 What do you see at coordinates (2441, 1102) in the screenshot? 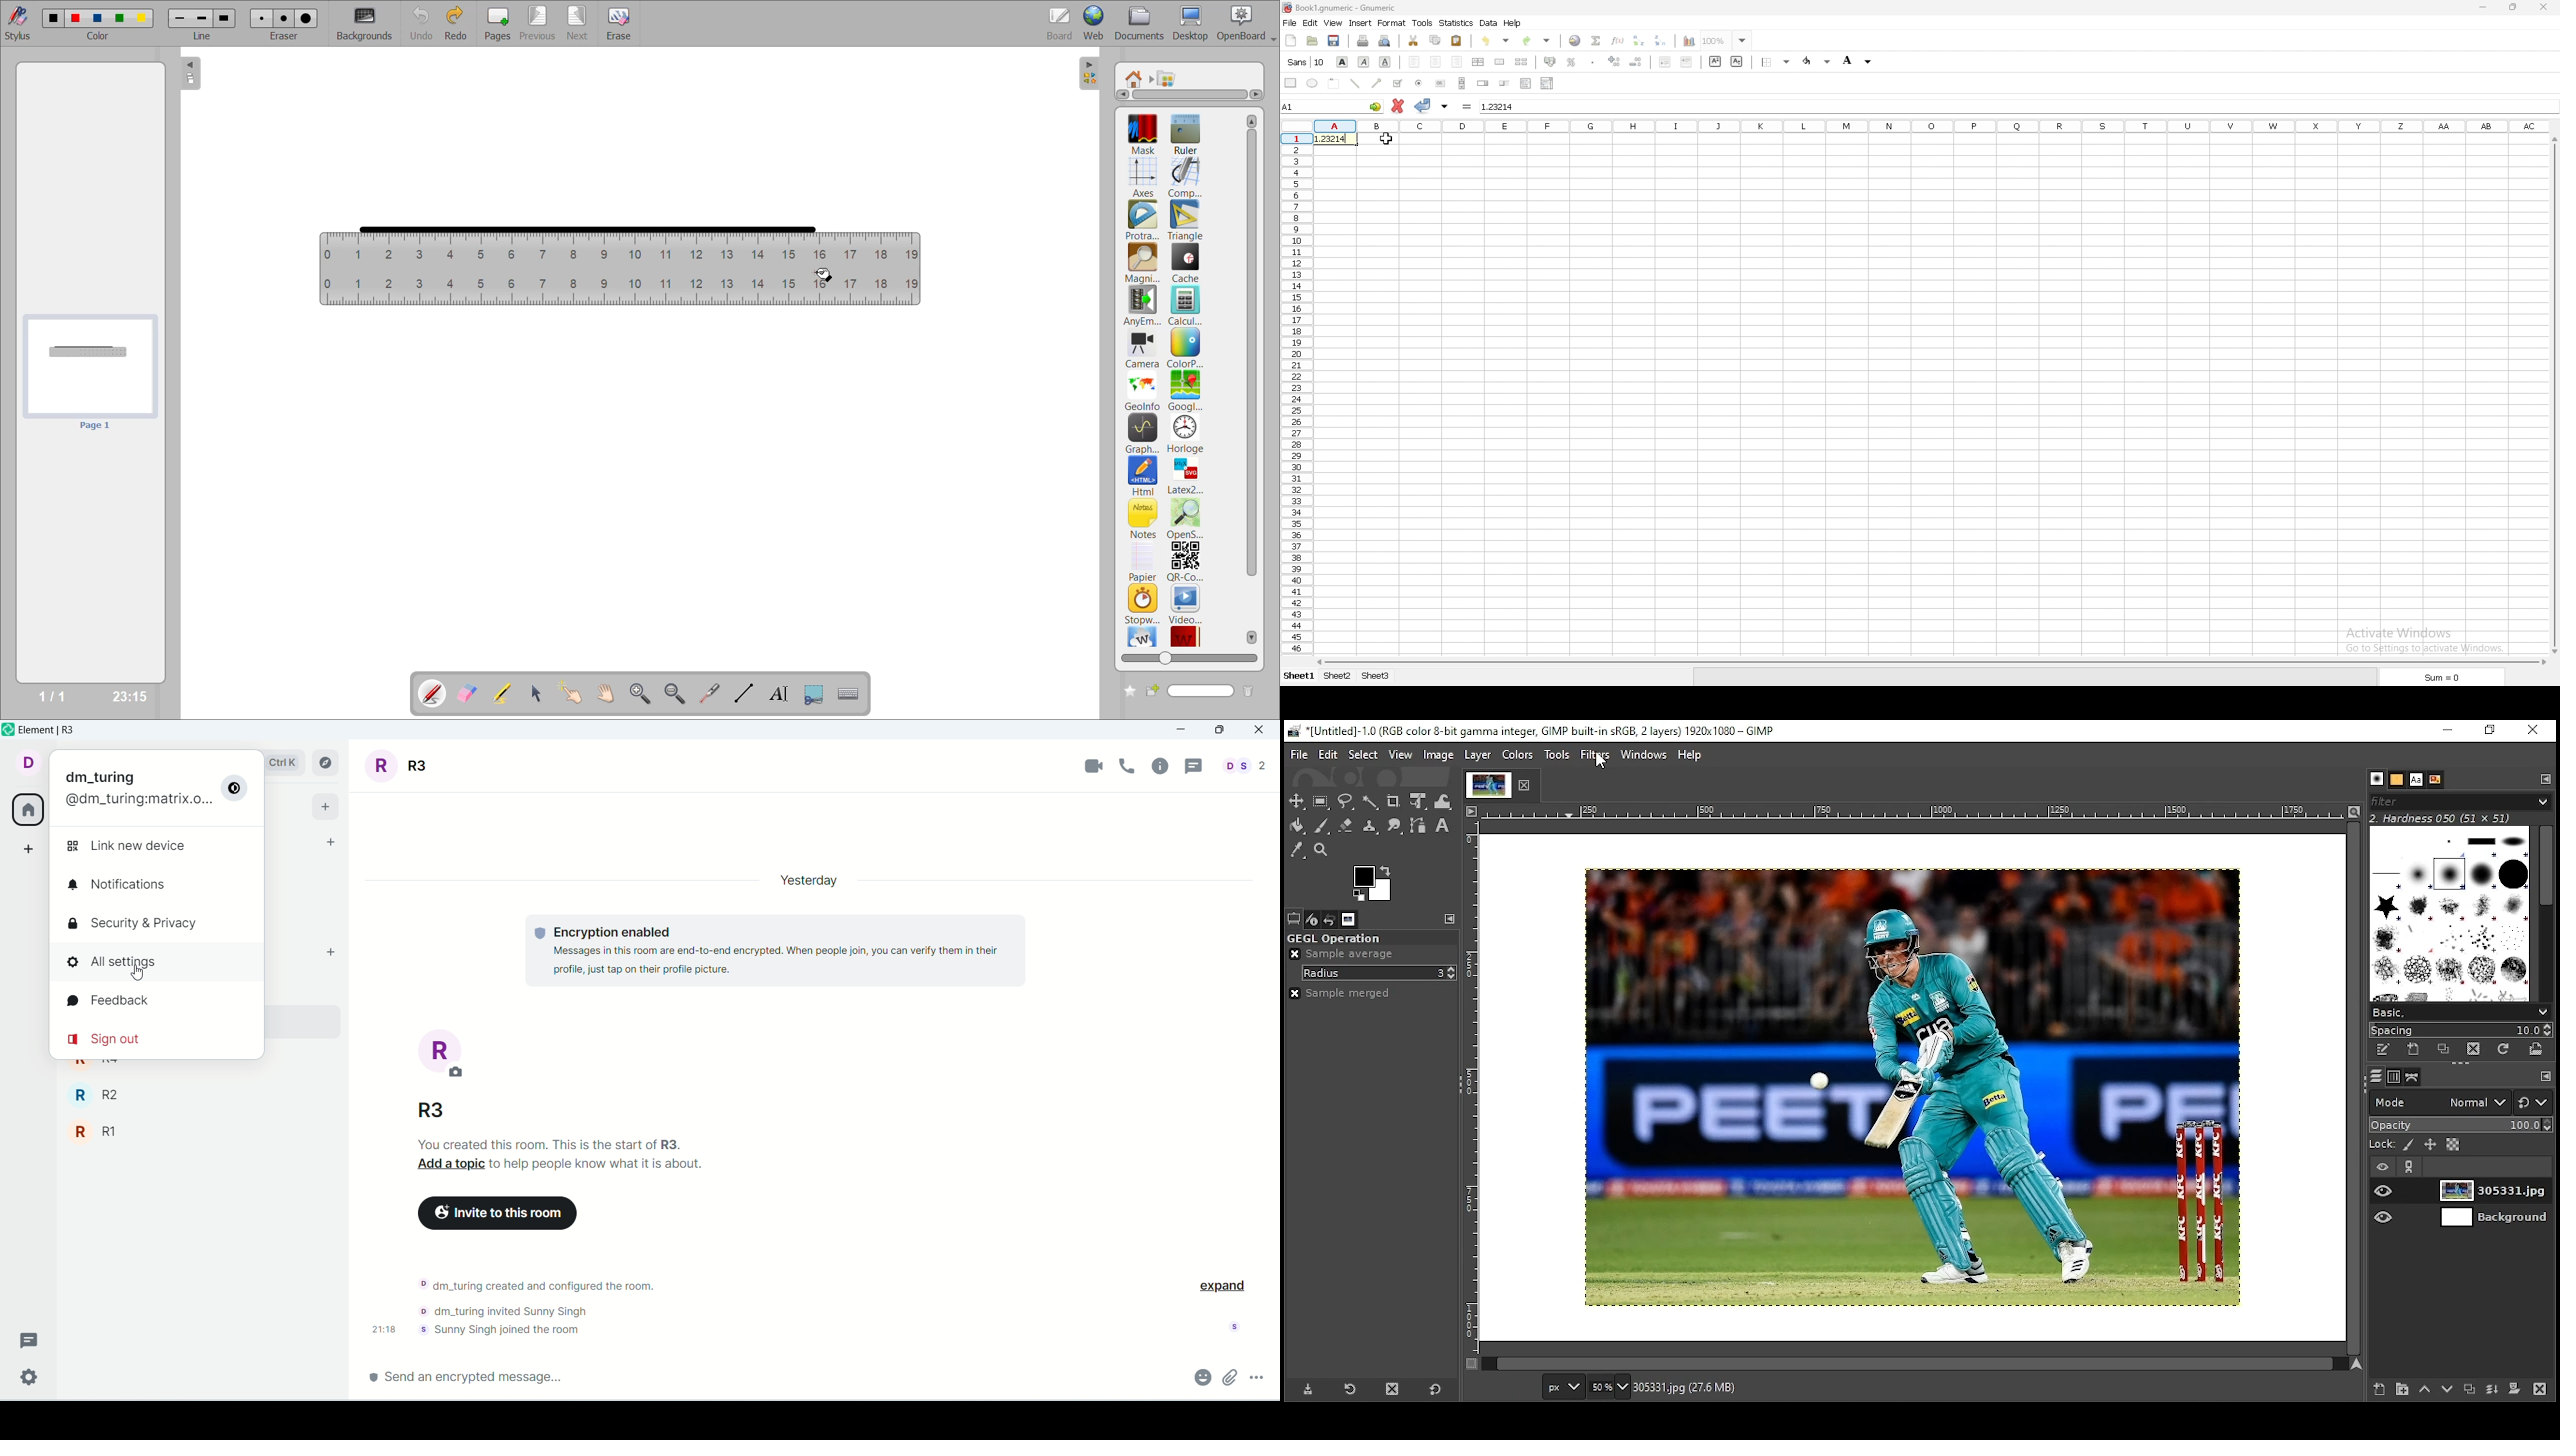
I see `mode` at bounding box center [2441, 1102].